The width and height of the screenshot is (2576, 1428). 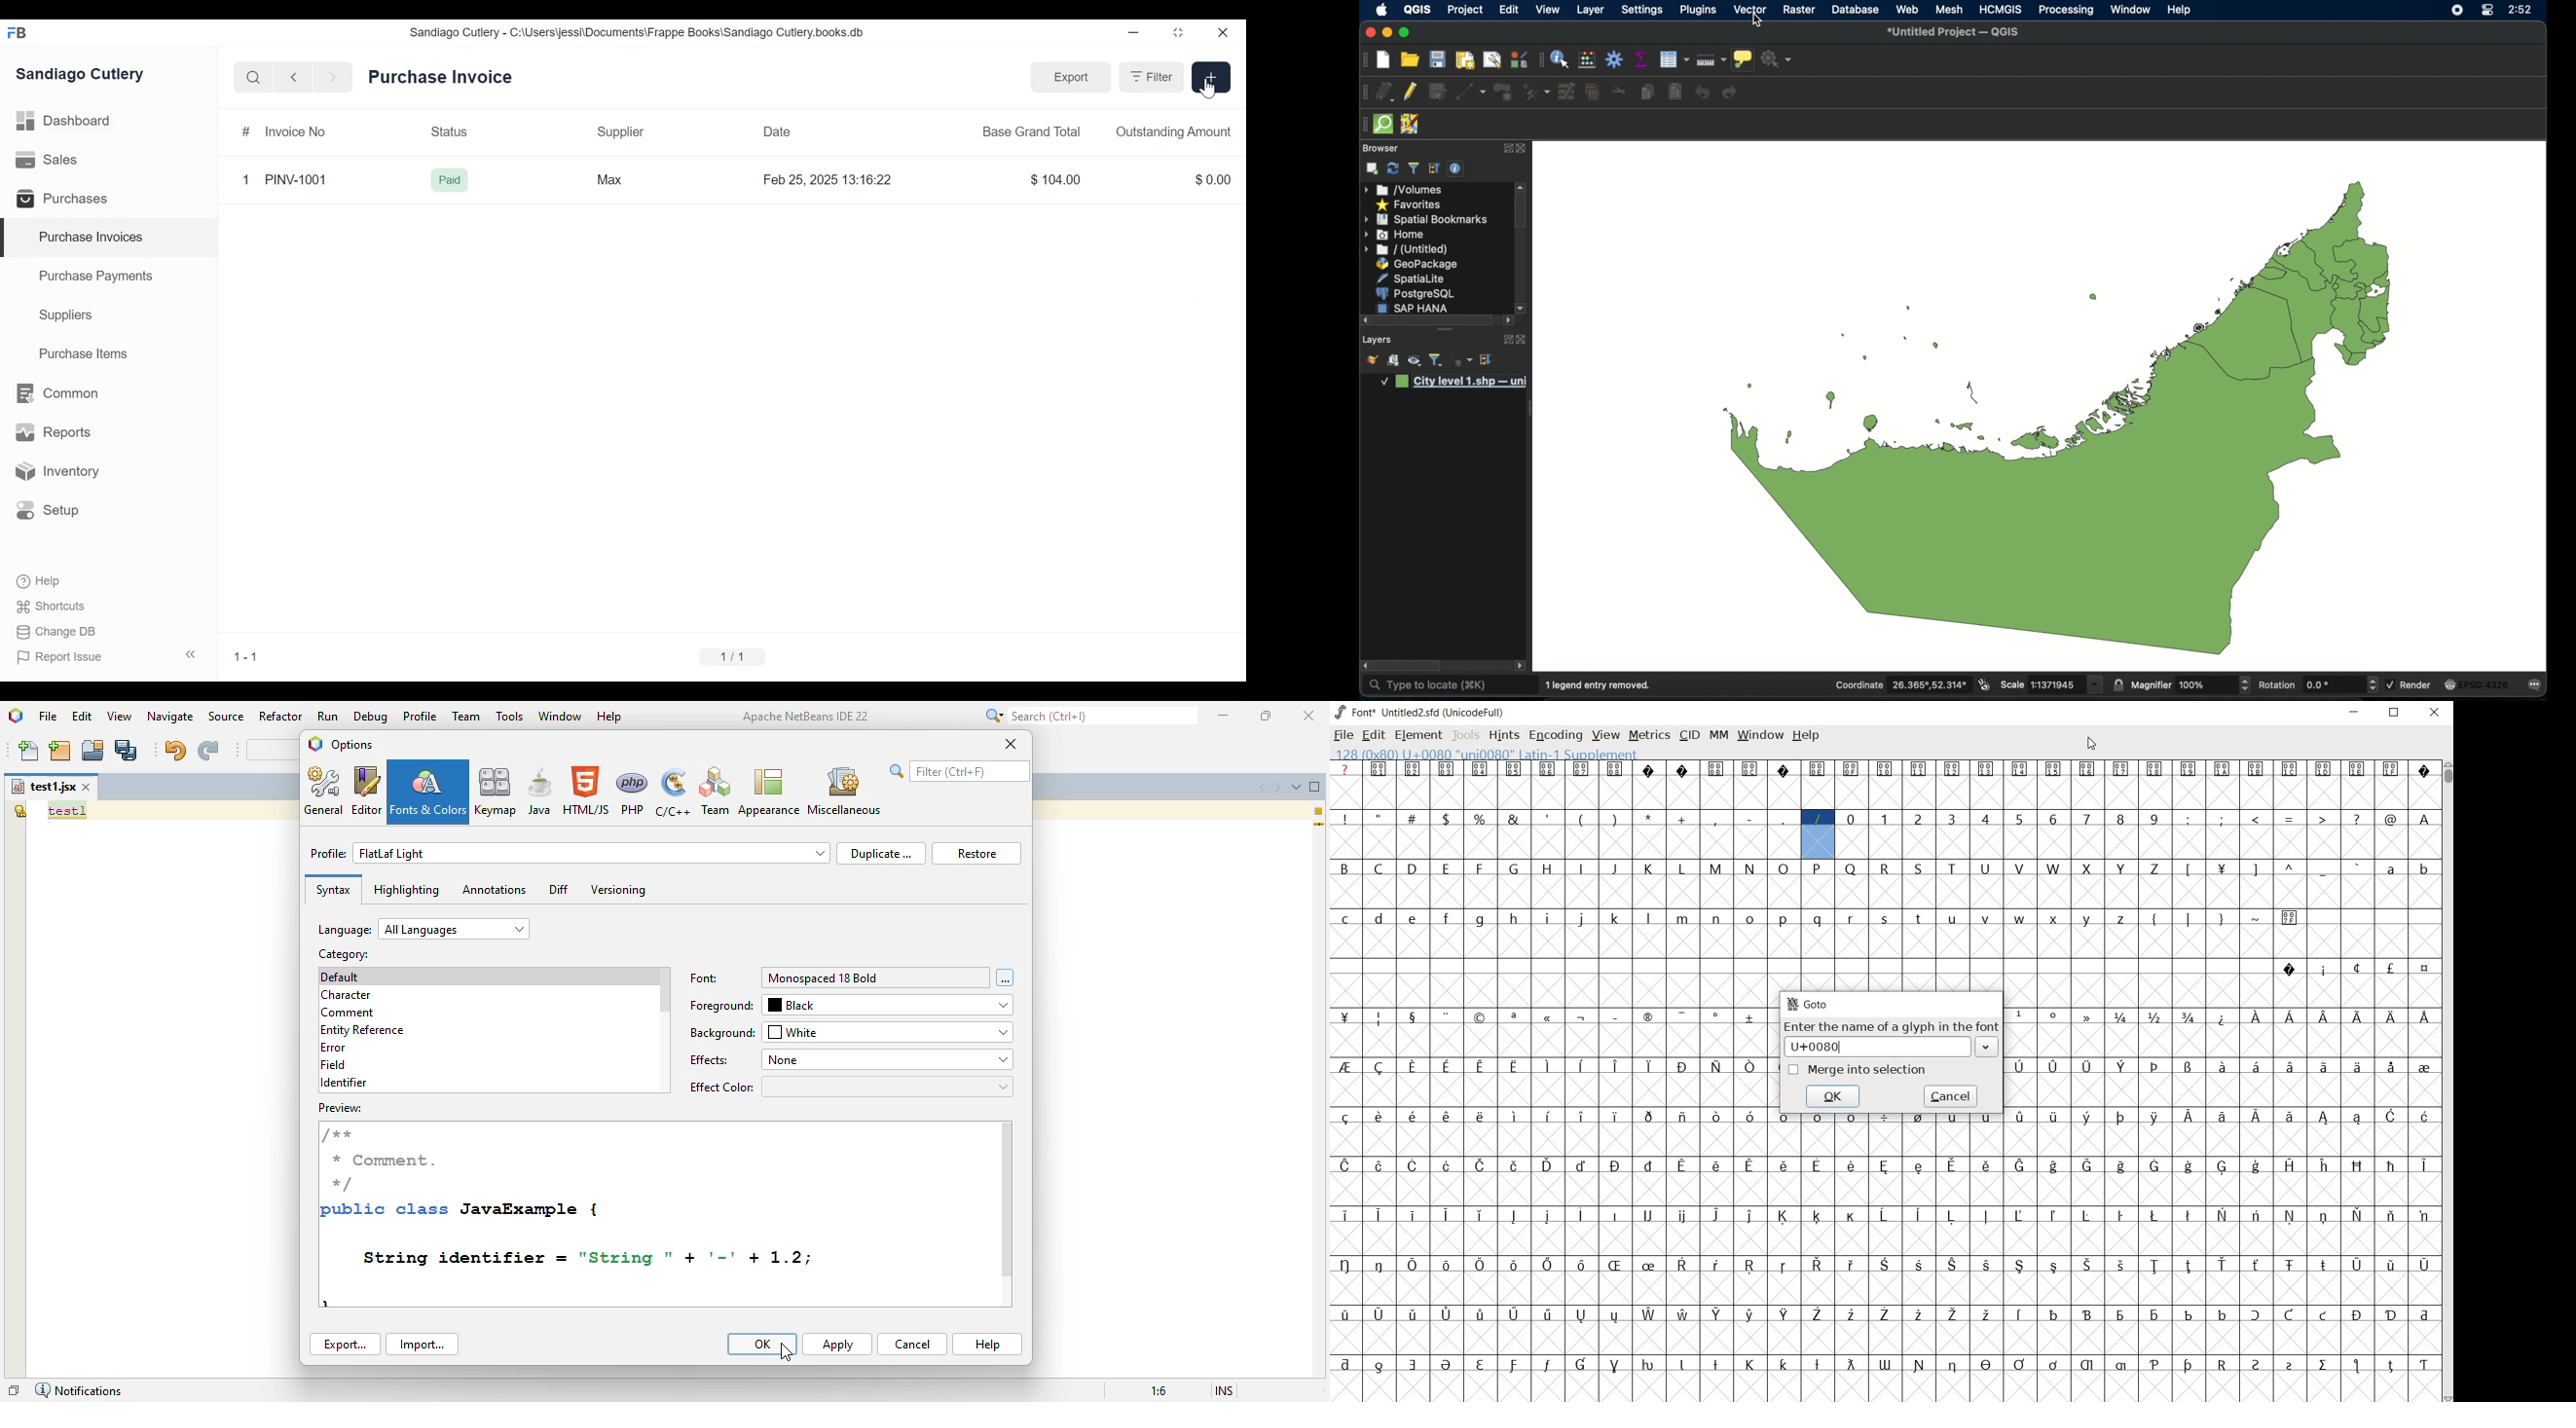 I want to click on glyph, so click(x=2324, y=1265).